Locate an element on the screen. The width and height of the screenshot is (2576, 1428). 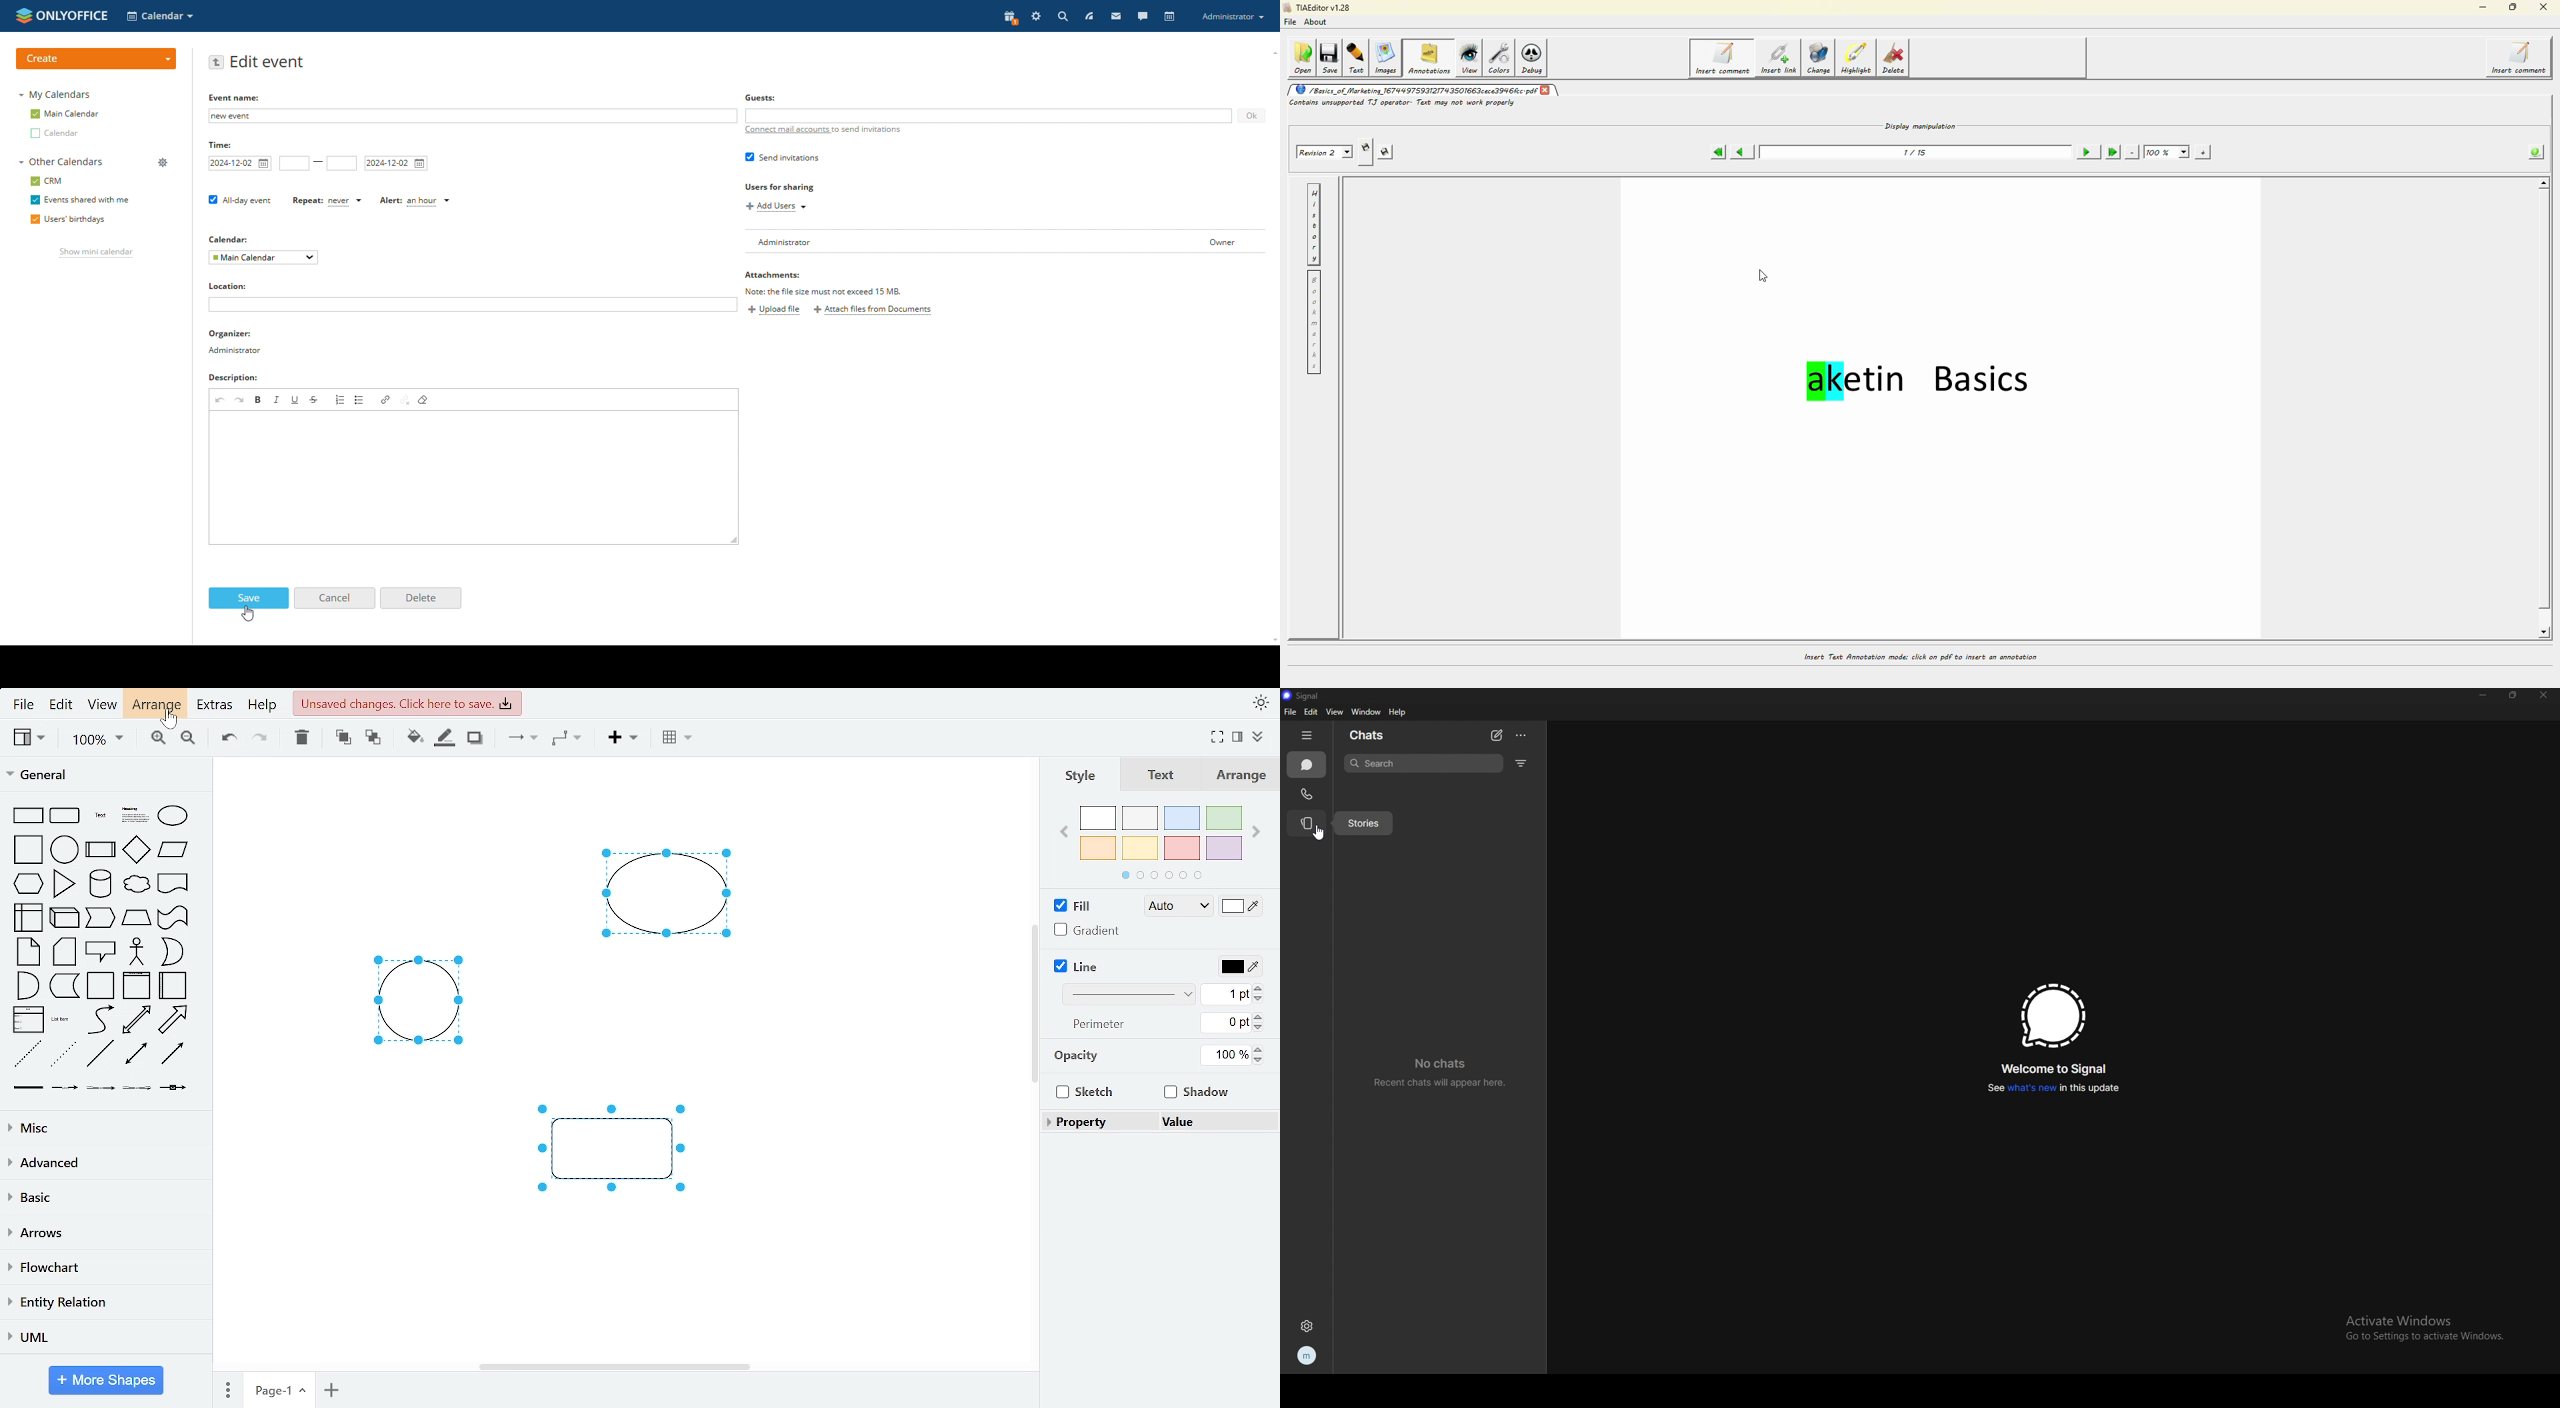
step is located at coordinates (100, 919).